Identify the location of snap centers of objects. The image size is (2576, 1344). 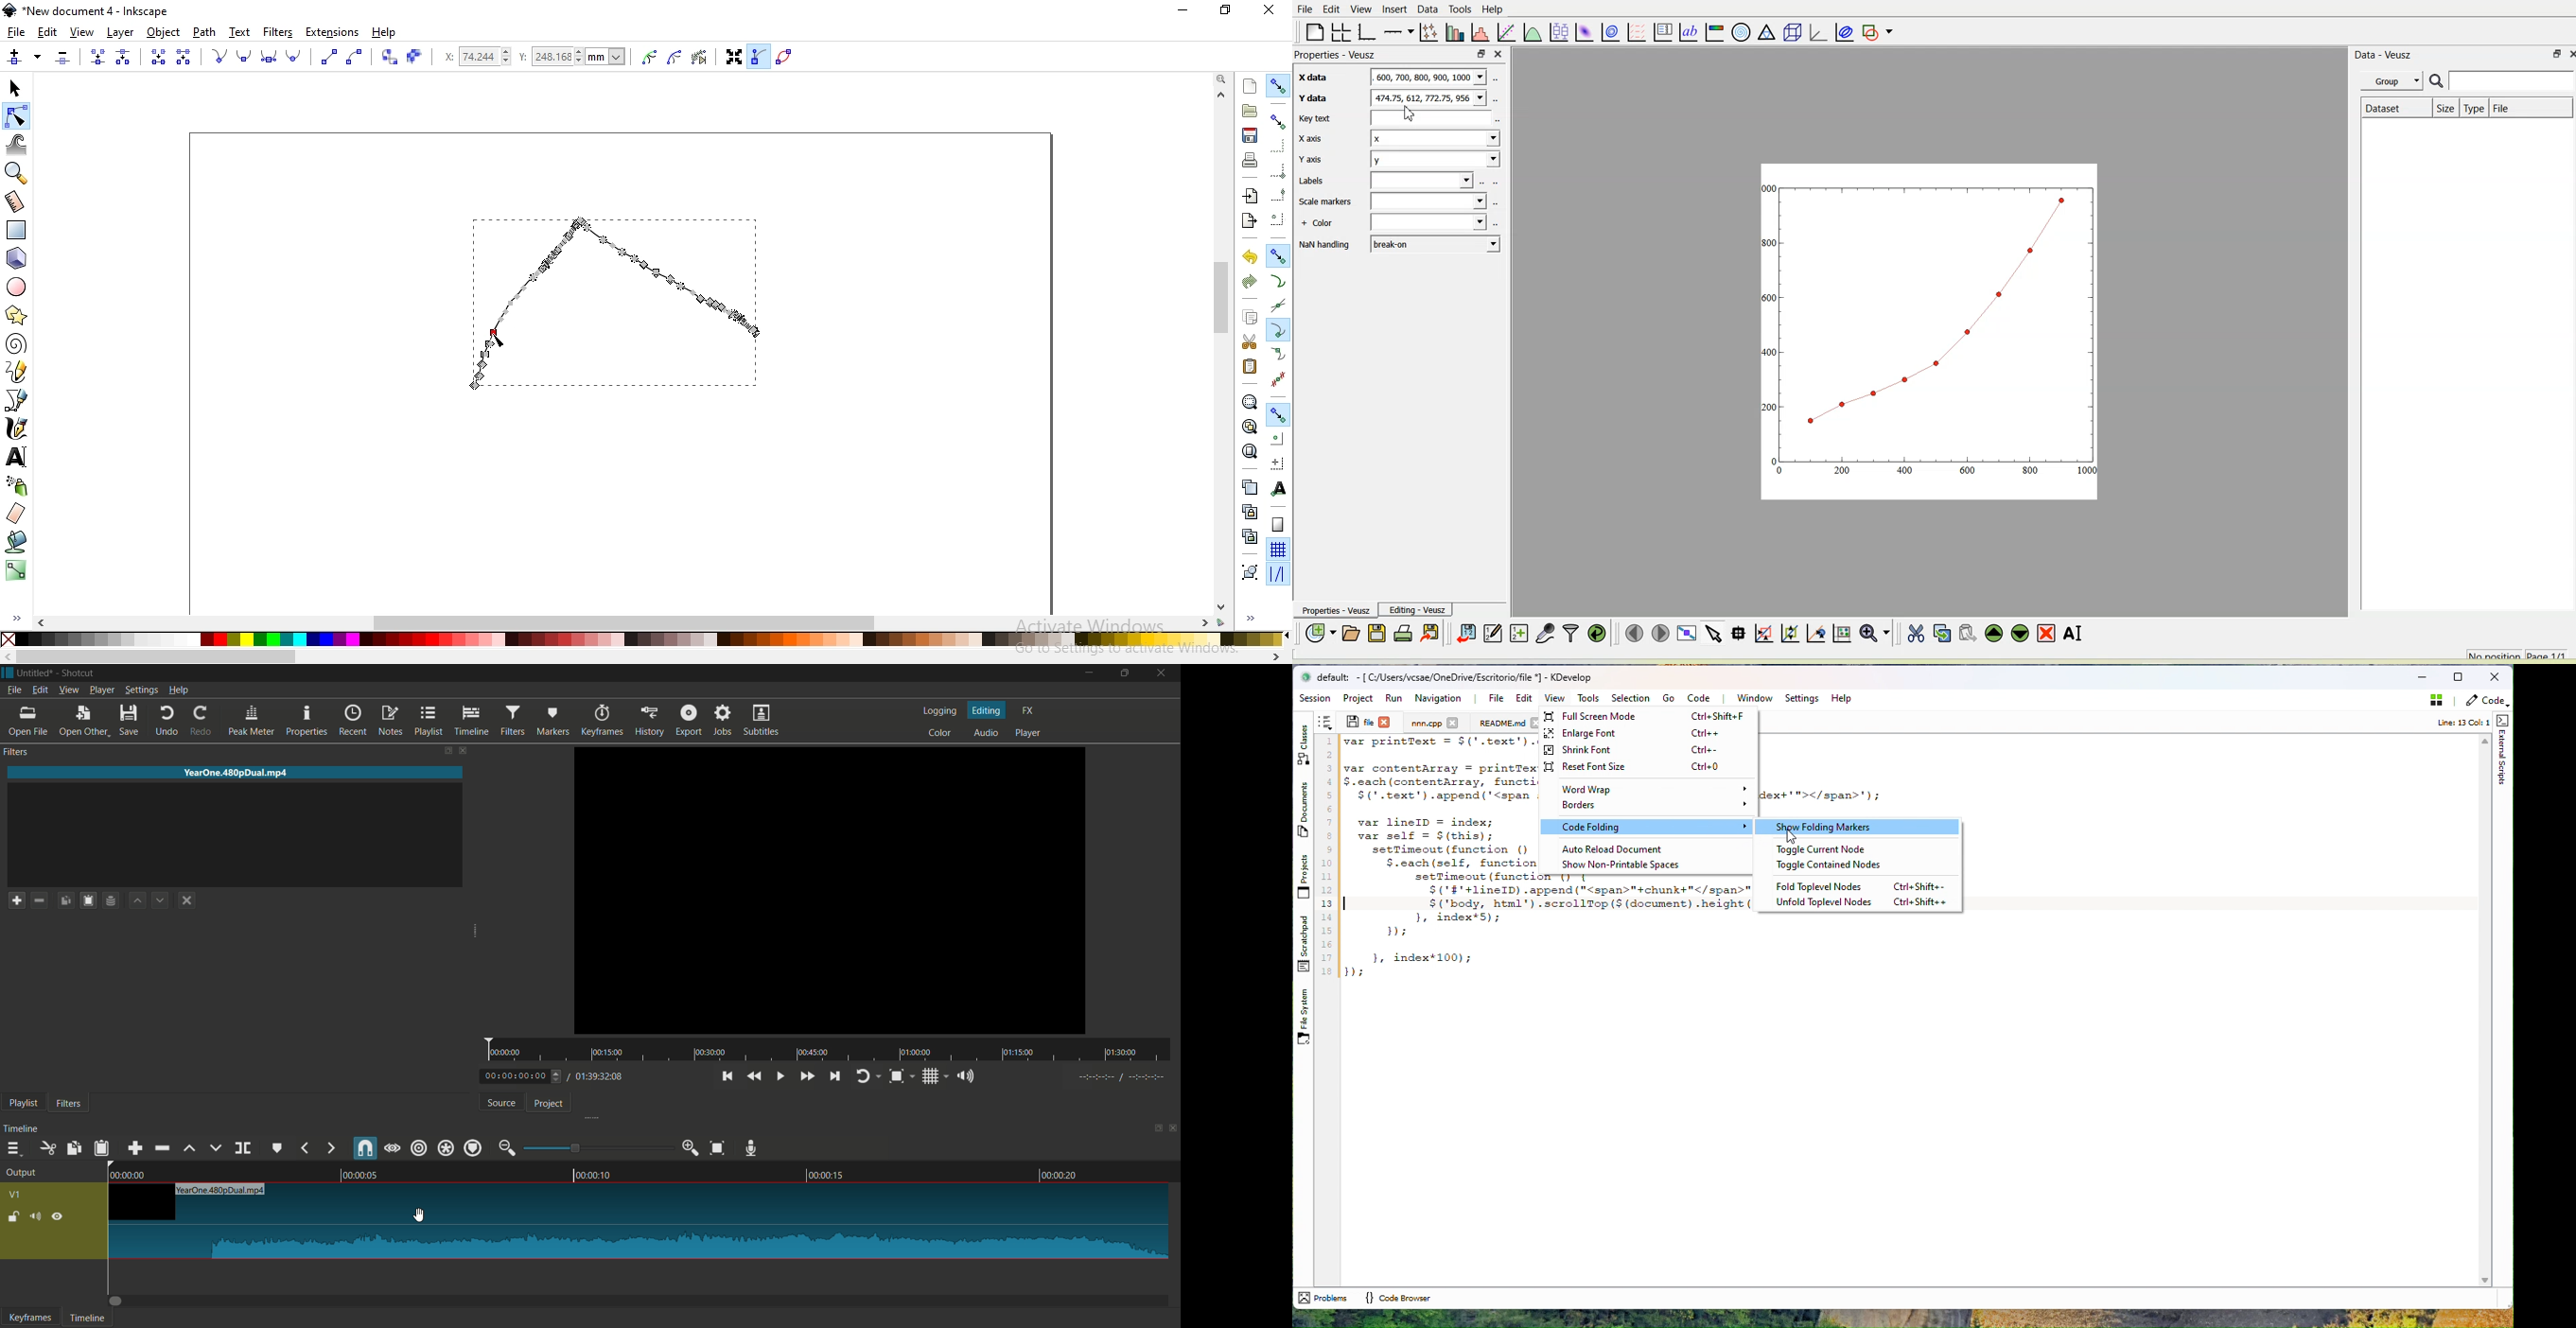
(1276, 437).